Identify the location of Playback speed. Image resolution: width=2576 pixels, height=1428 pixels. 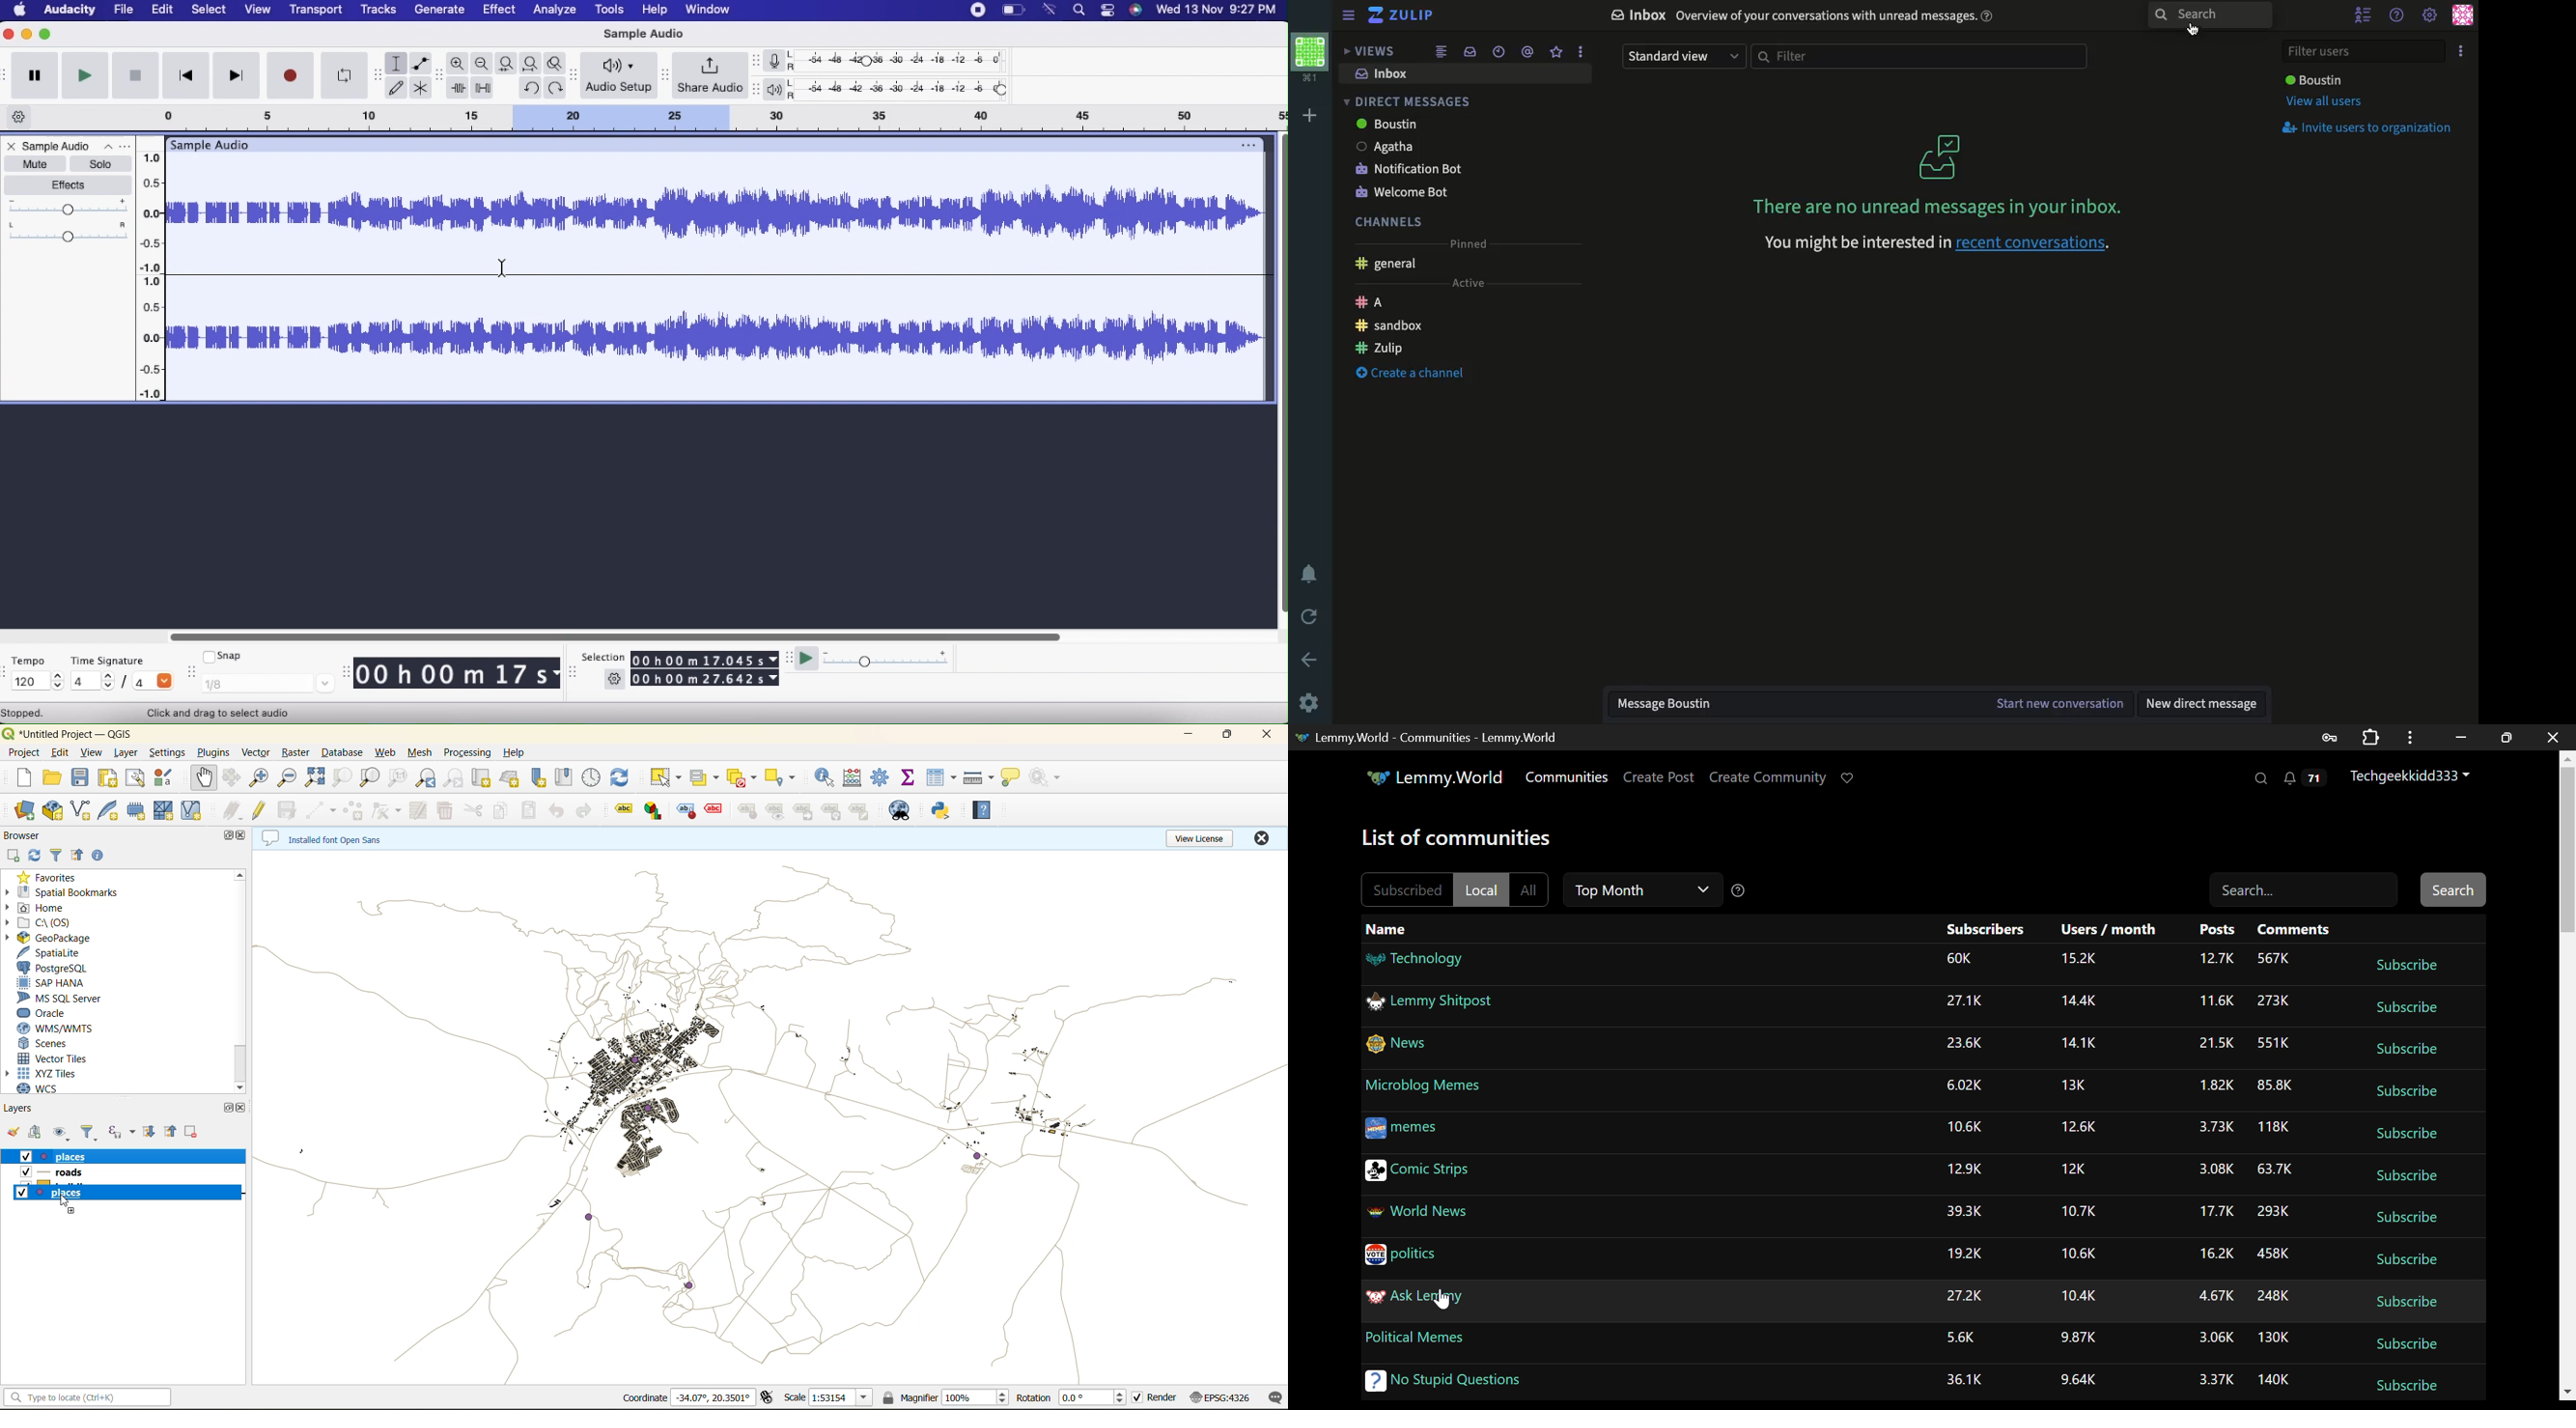
(888, 661).